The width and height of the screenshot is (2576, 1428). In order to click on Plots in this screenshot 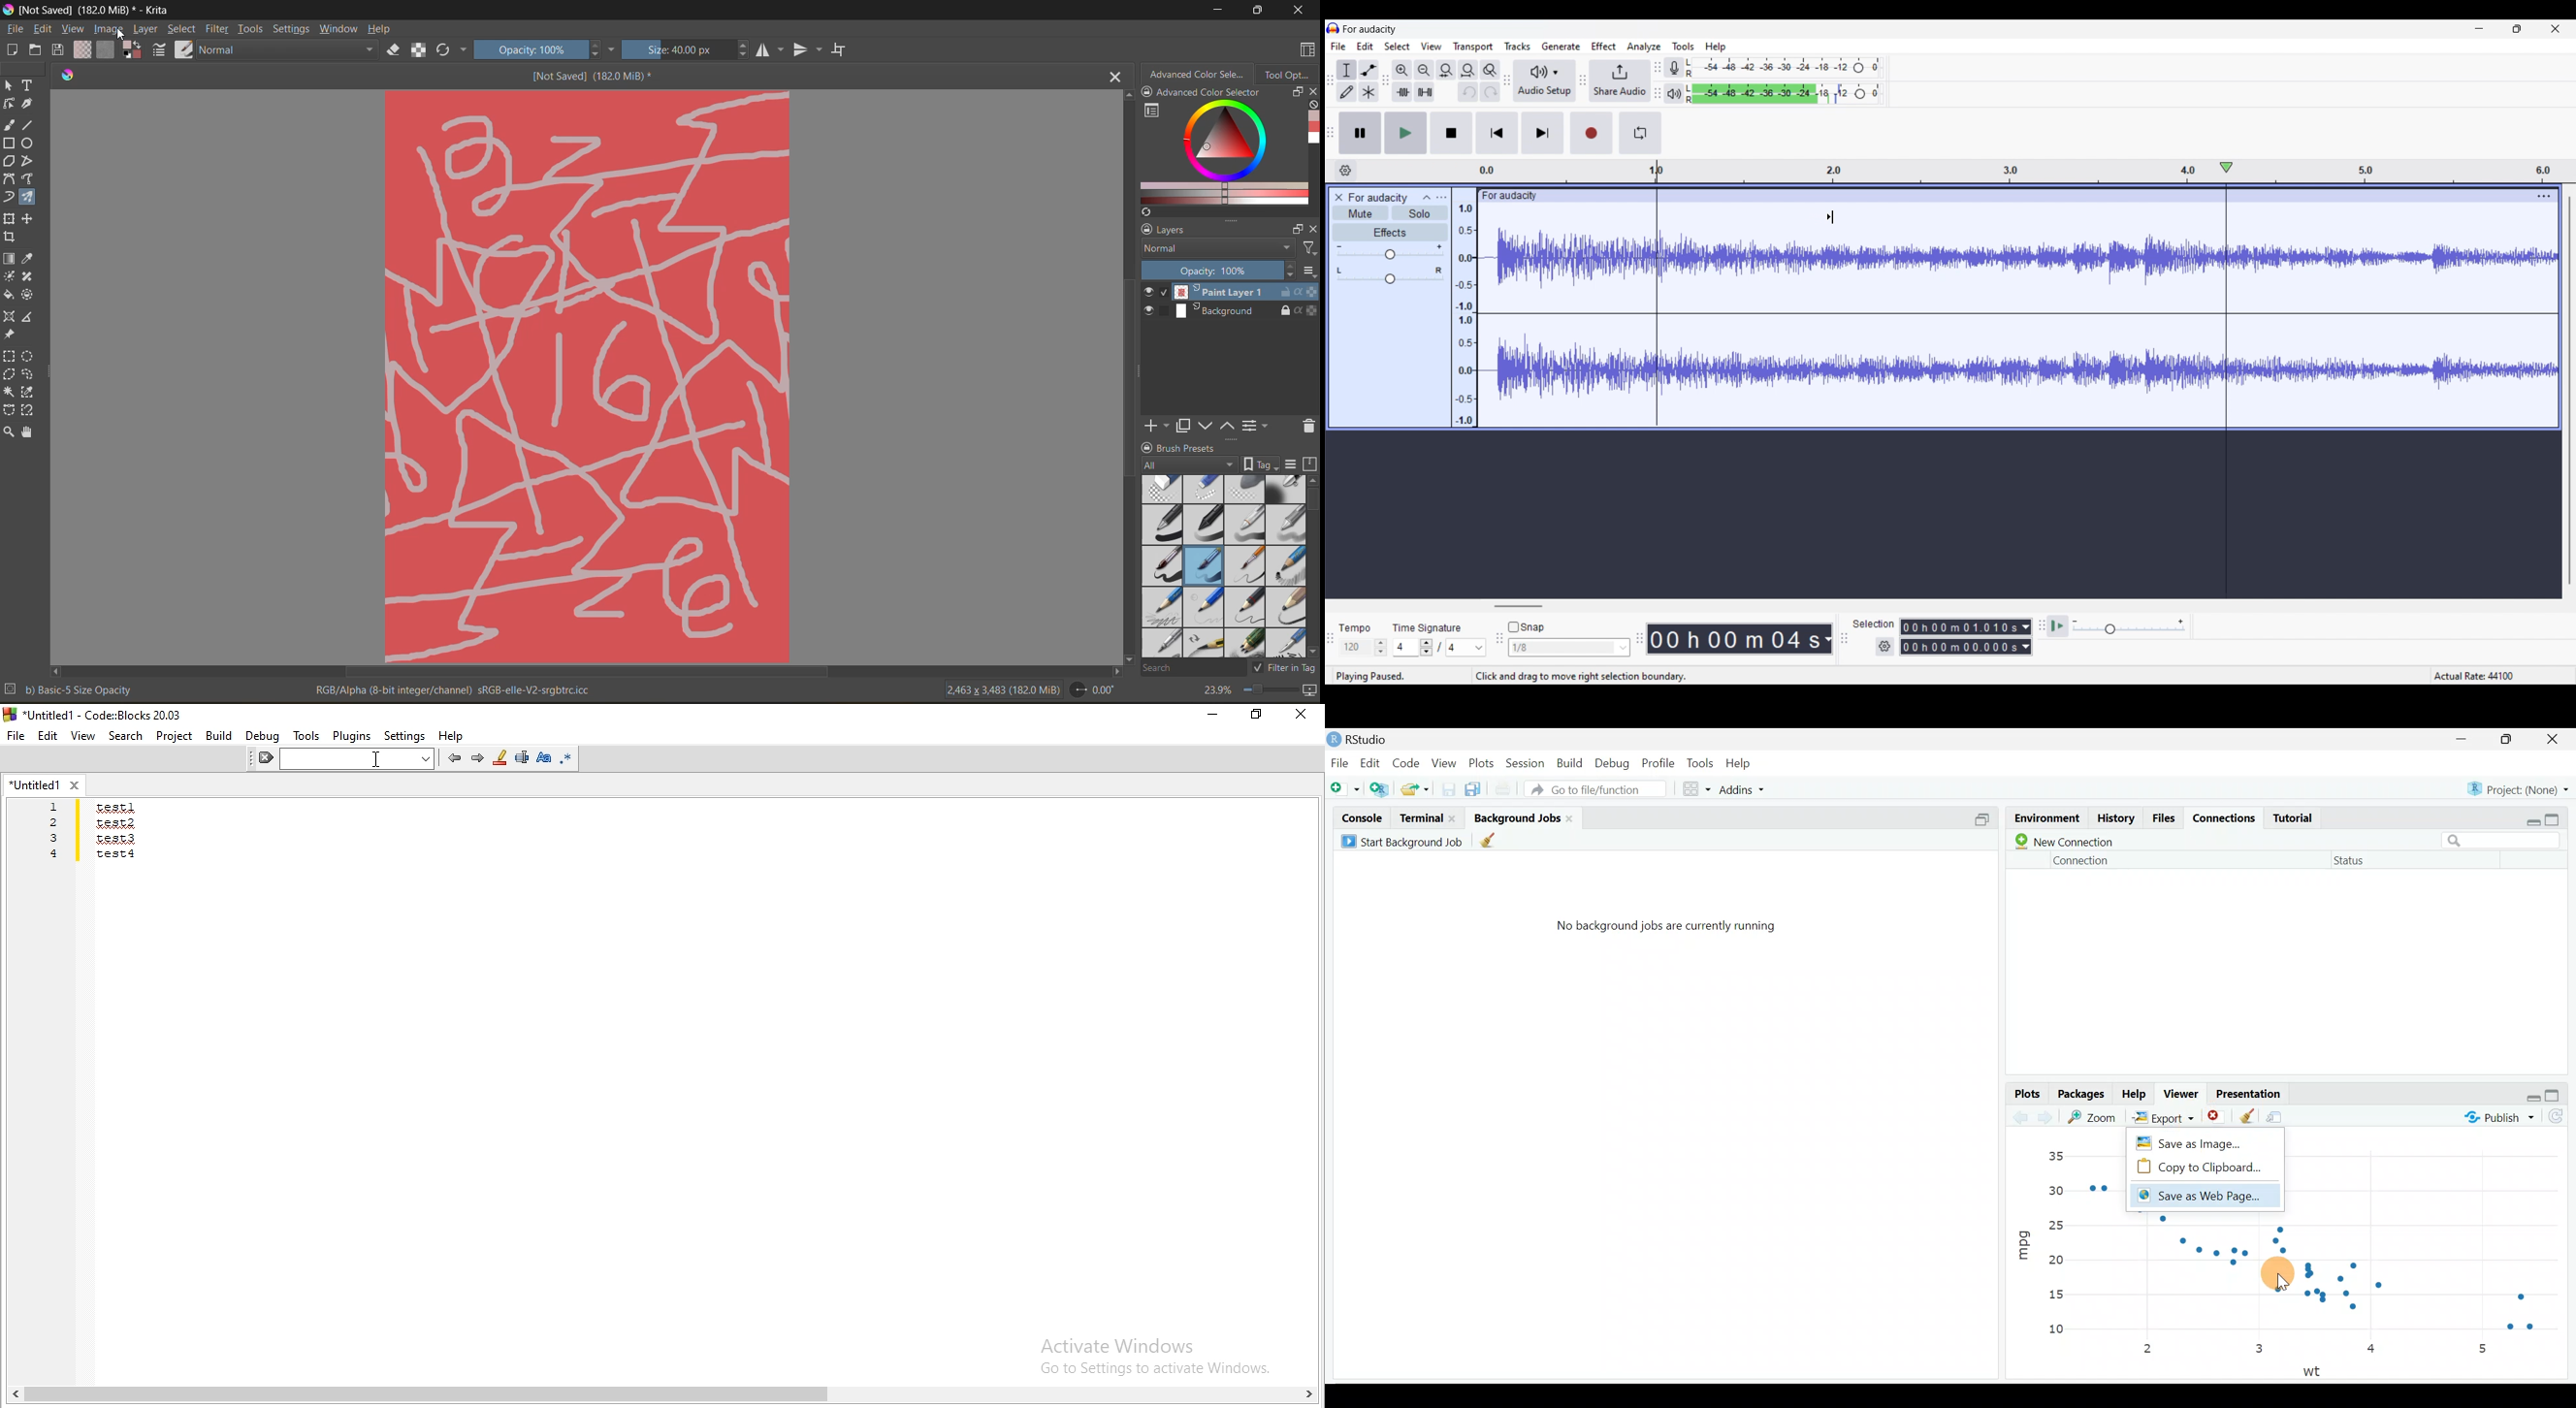, I will do `click(2026, 1093)`.